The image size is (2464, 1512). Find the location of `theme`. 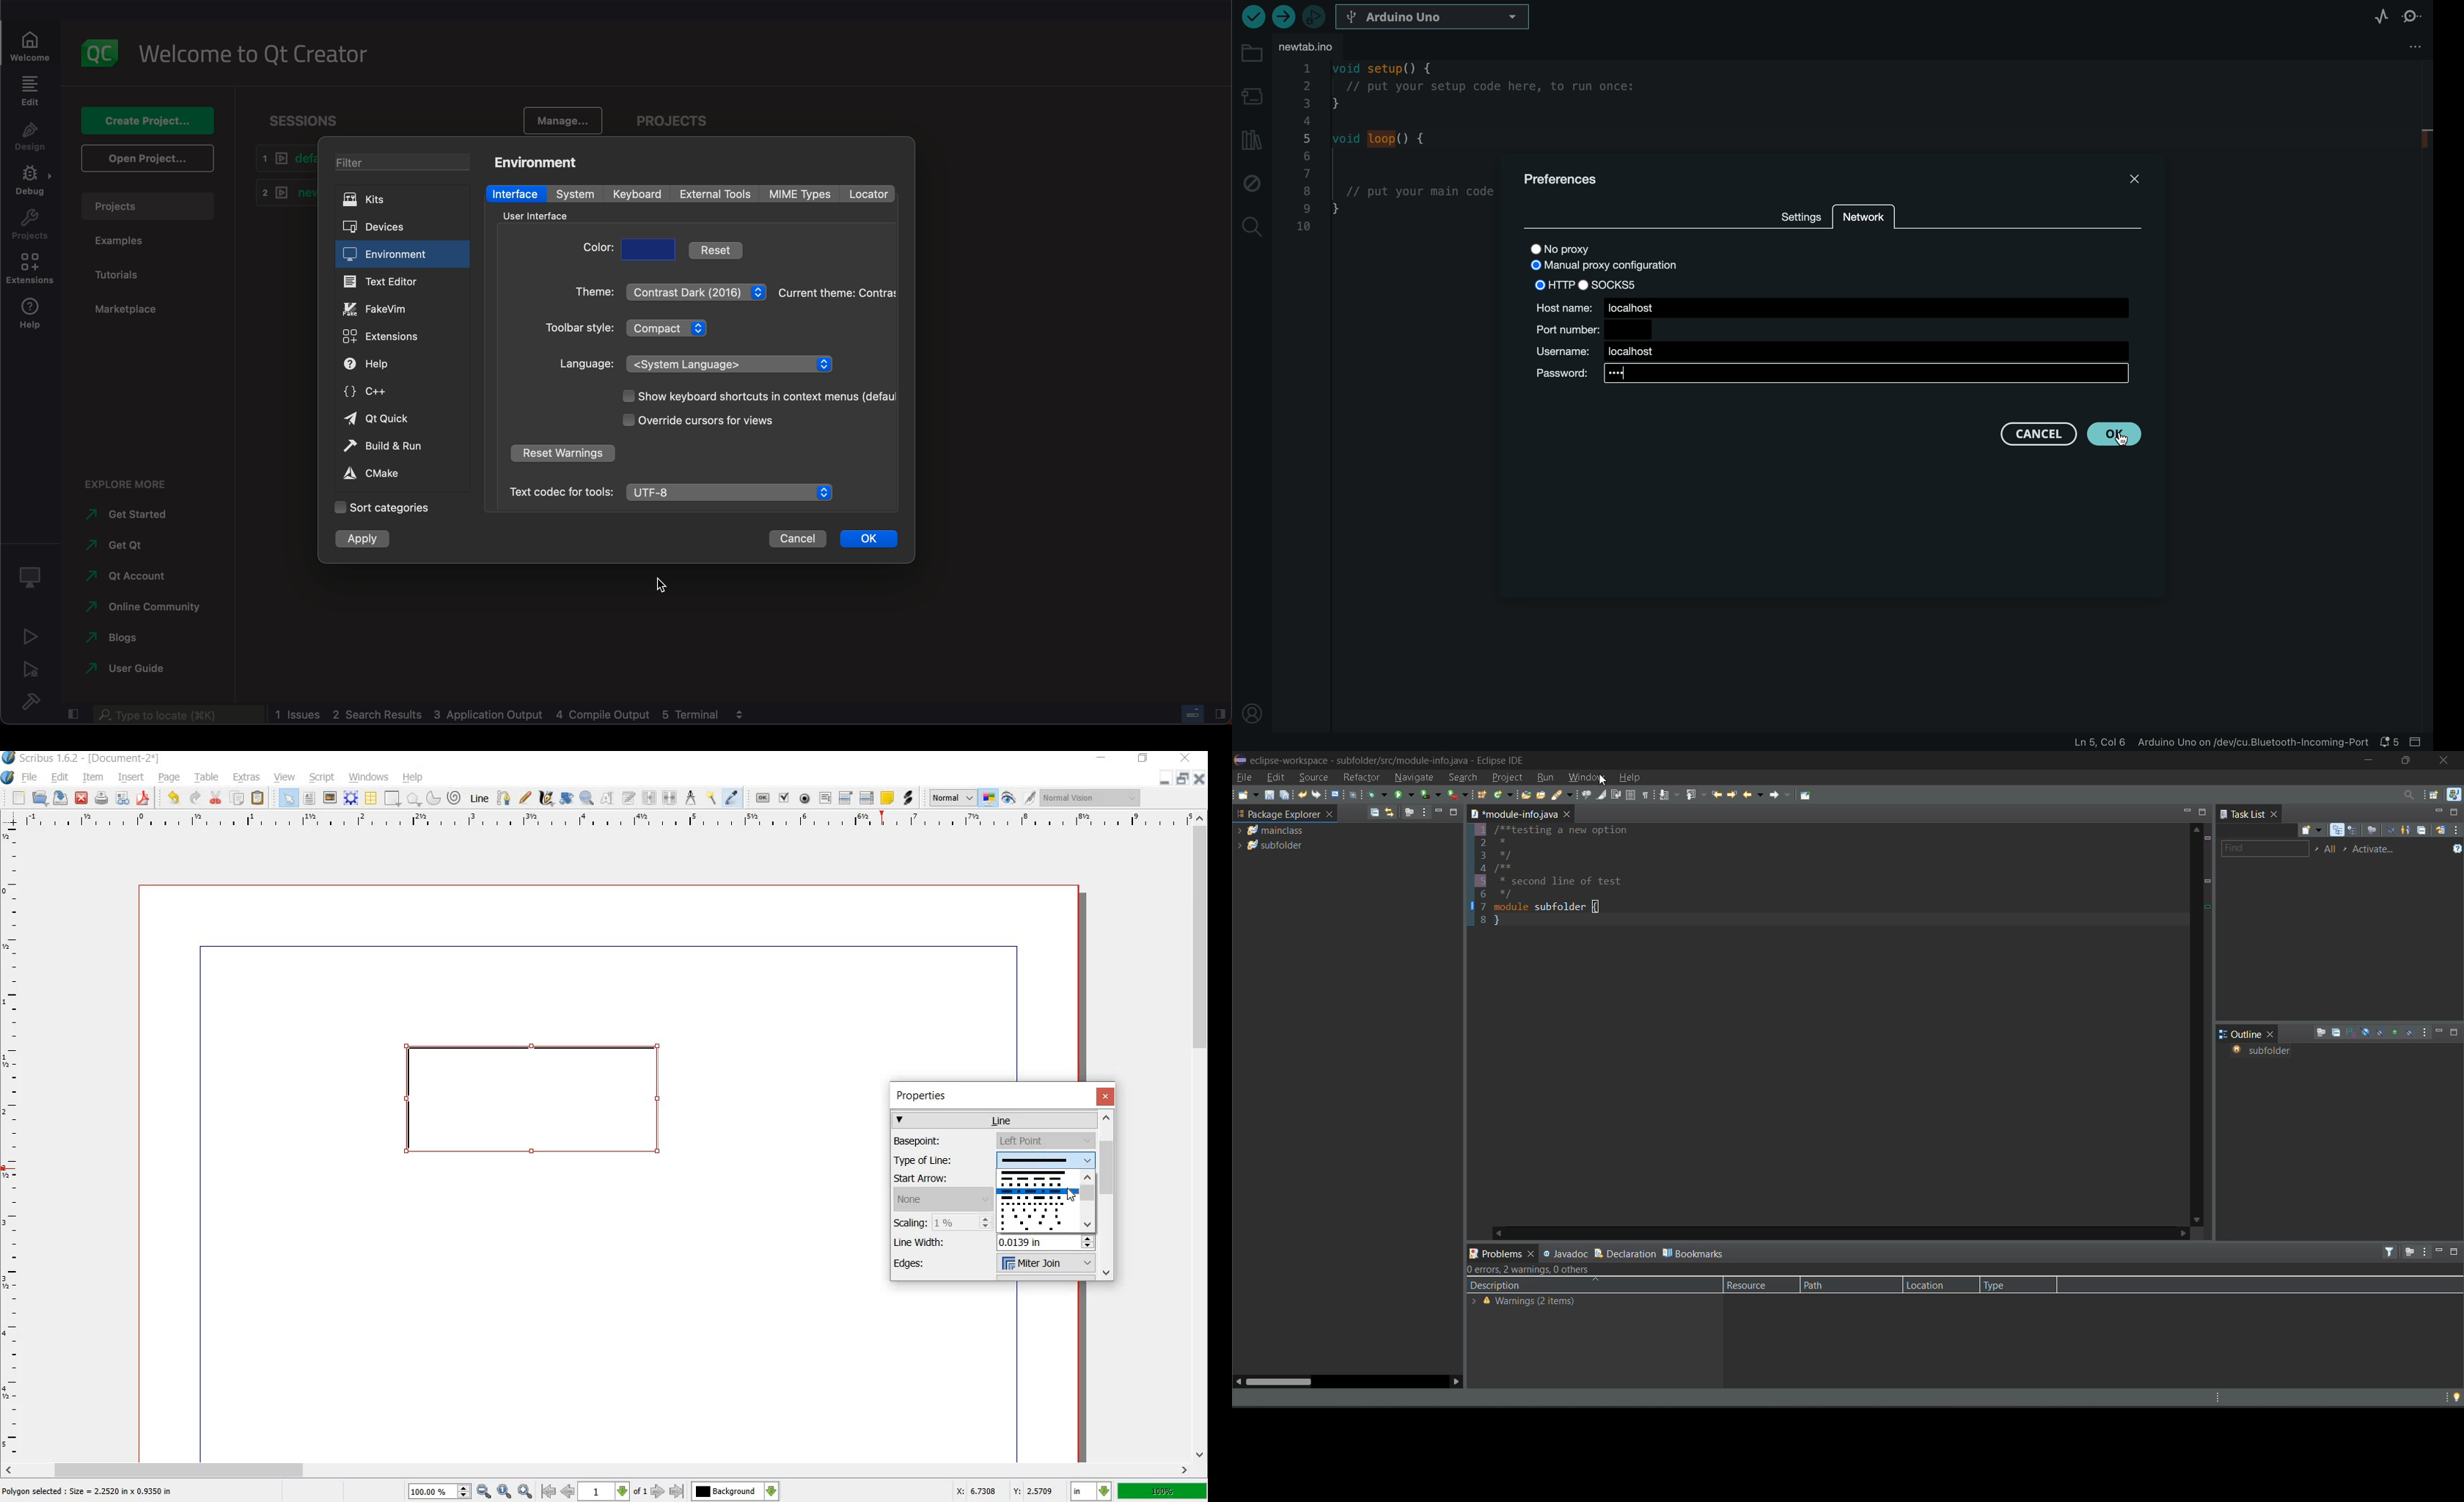

theme is located at coordinates (589, 295).